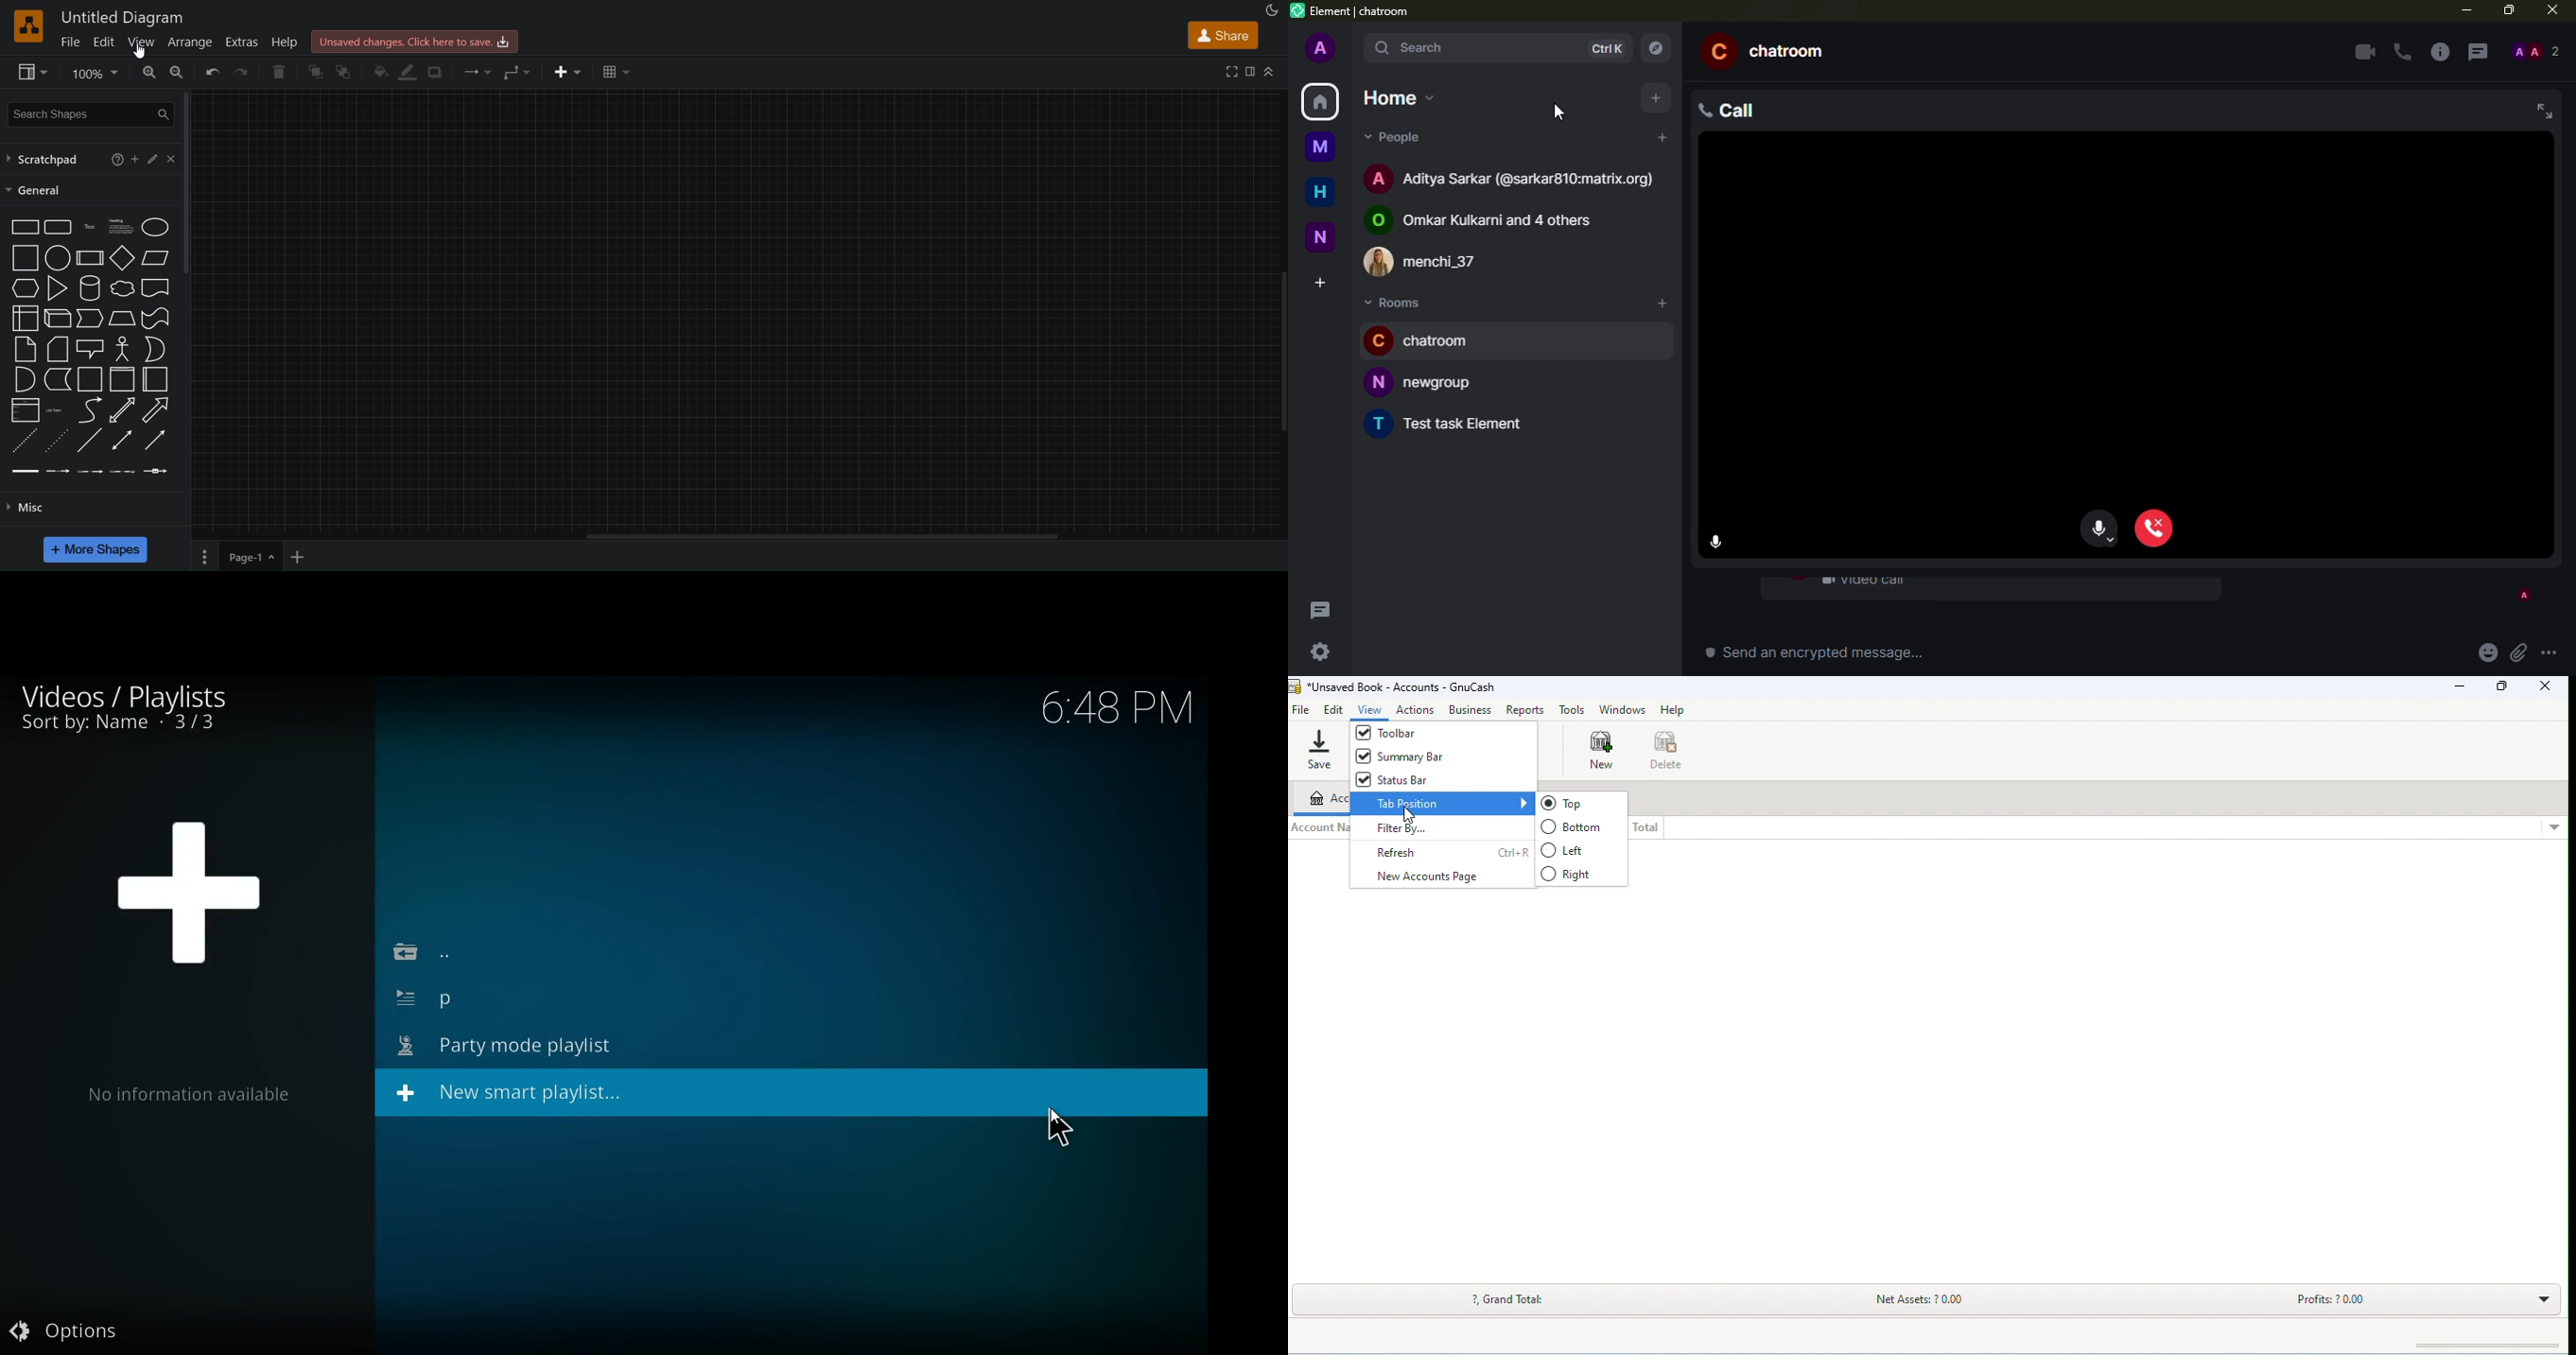 This screenshot has height=1372, width=2576. What do you see at coordinates (1316, 191) in the screenshot?
I see `home` at bounding box center [1316, 191].